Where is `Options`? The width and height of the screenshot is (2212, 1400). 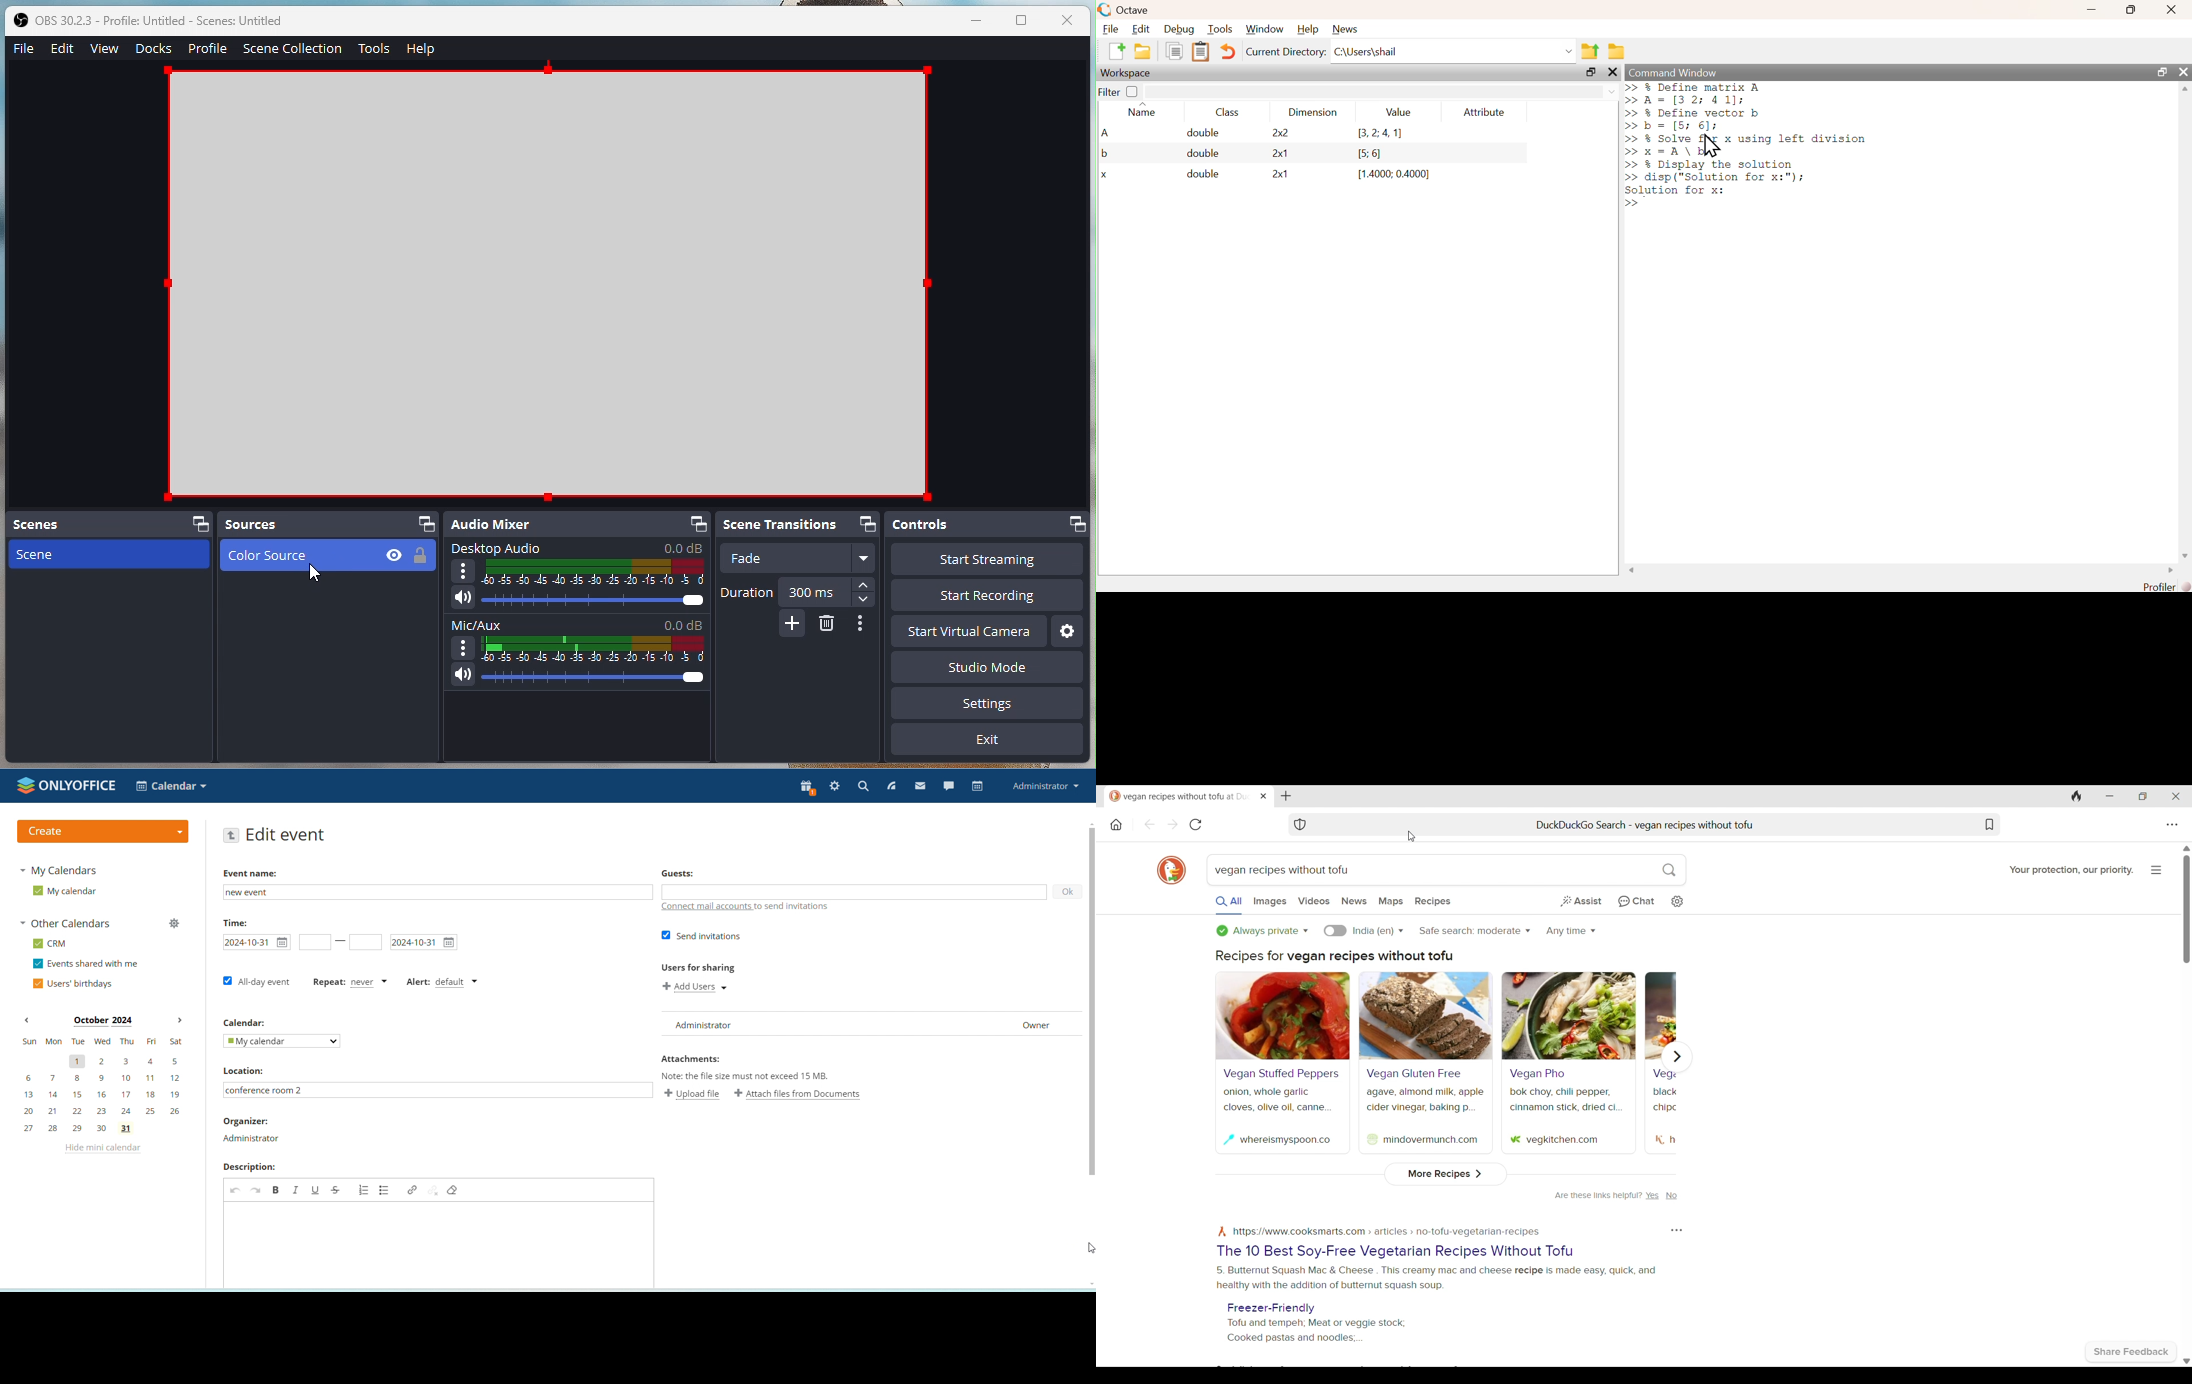
Options is located at coordinates (864, 623).